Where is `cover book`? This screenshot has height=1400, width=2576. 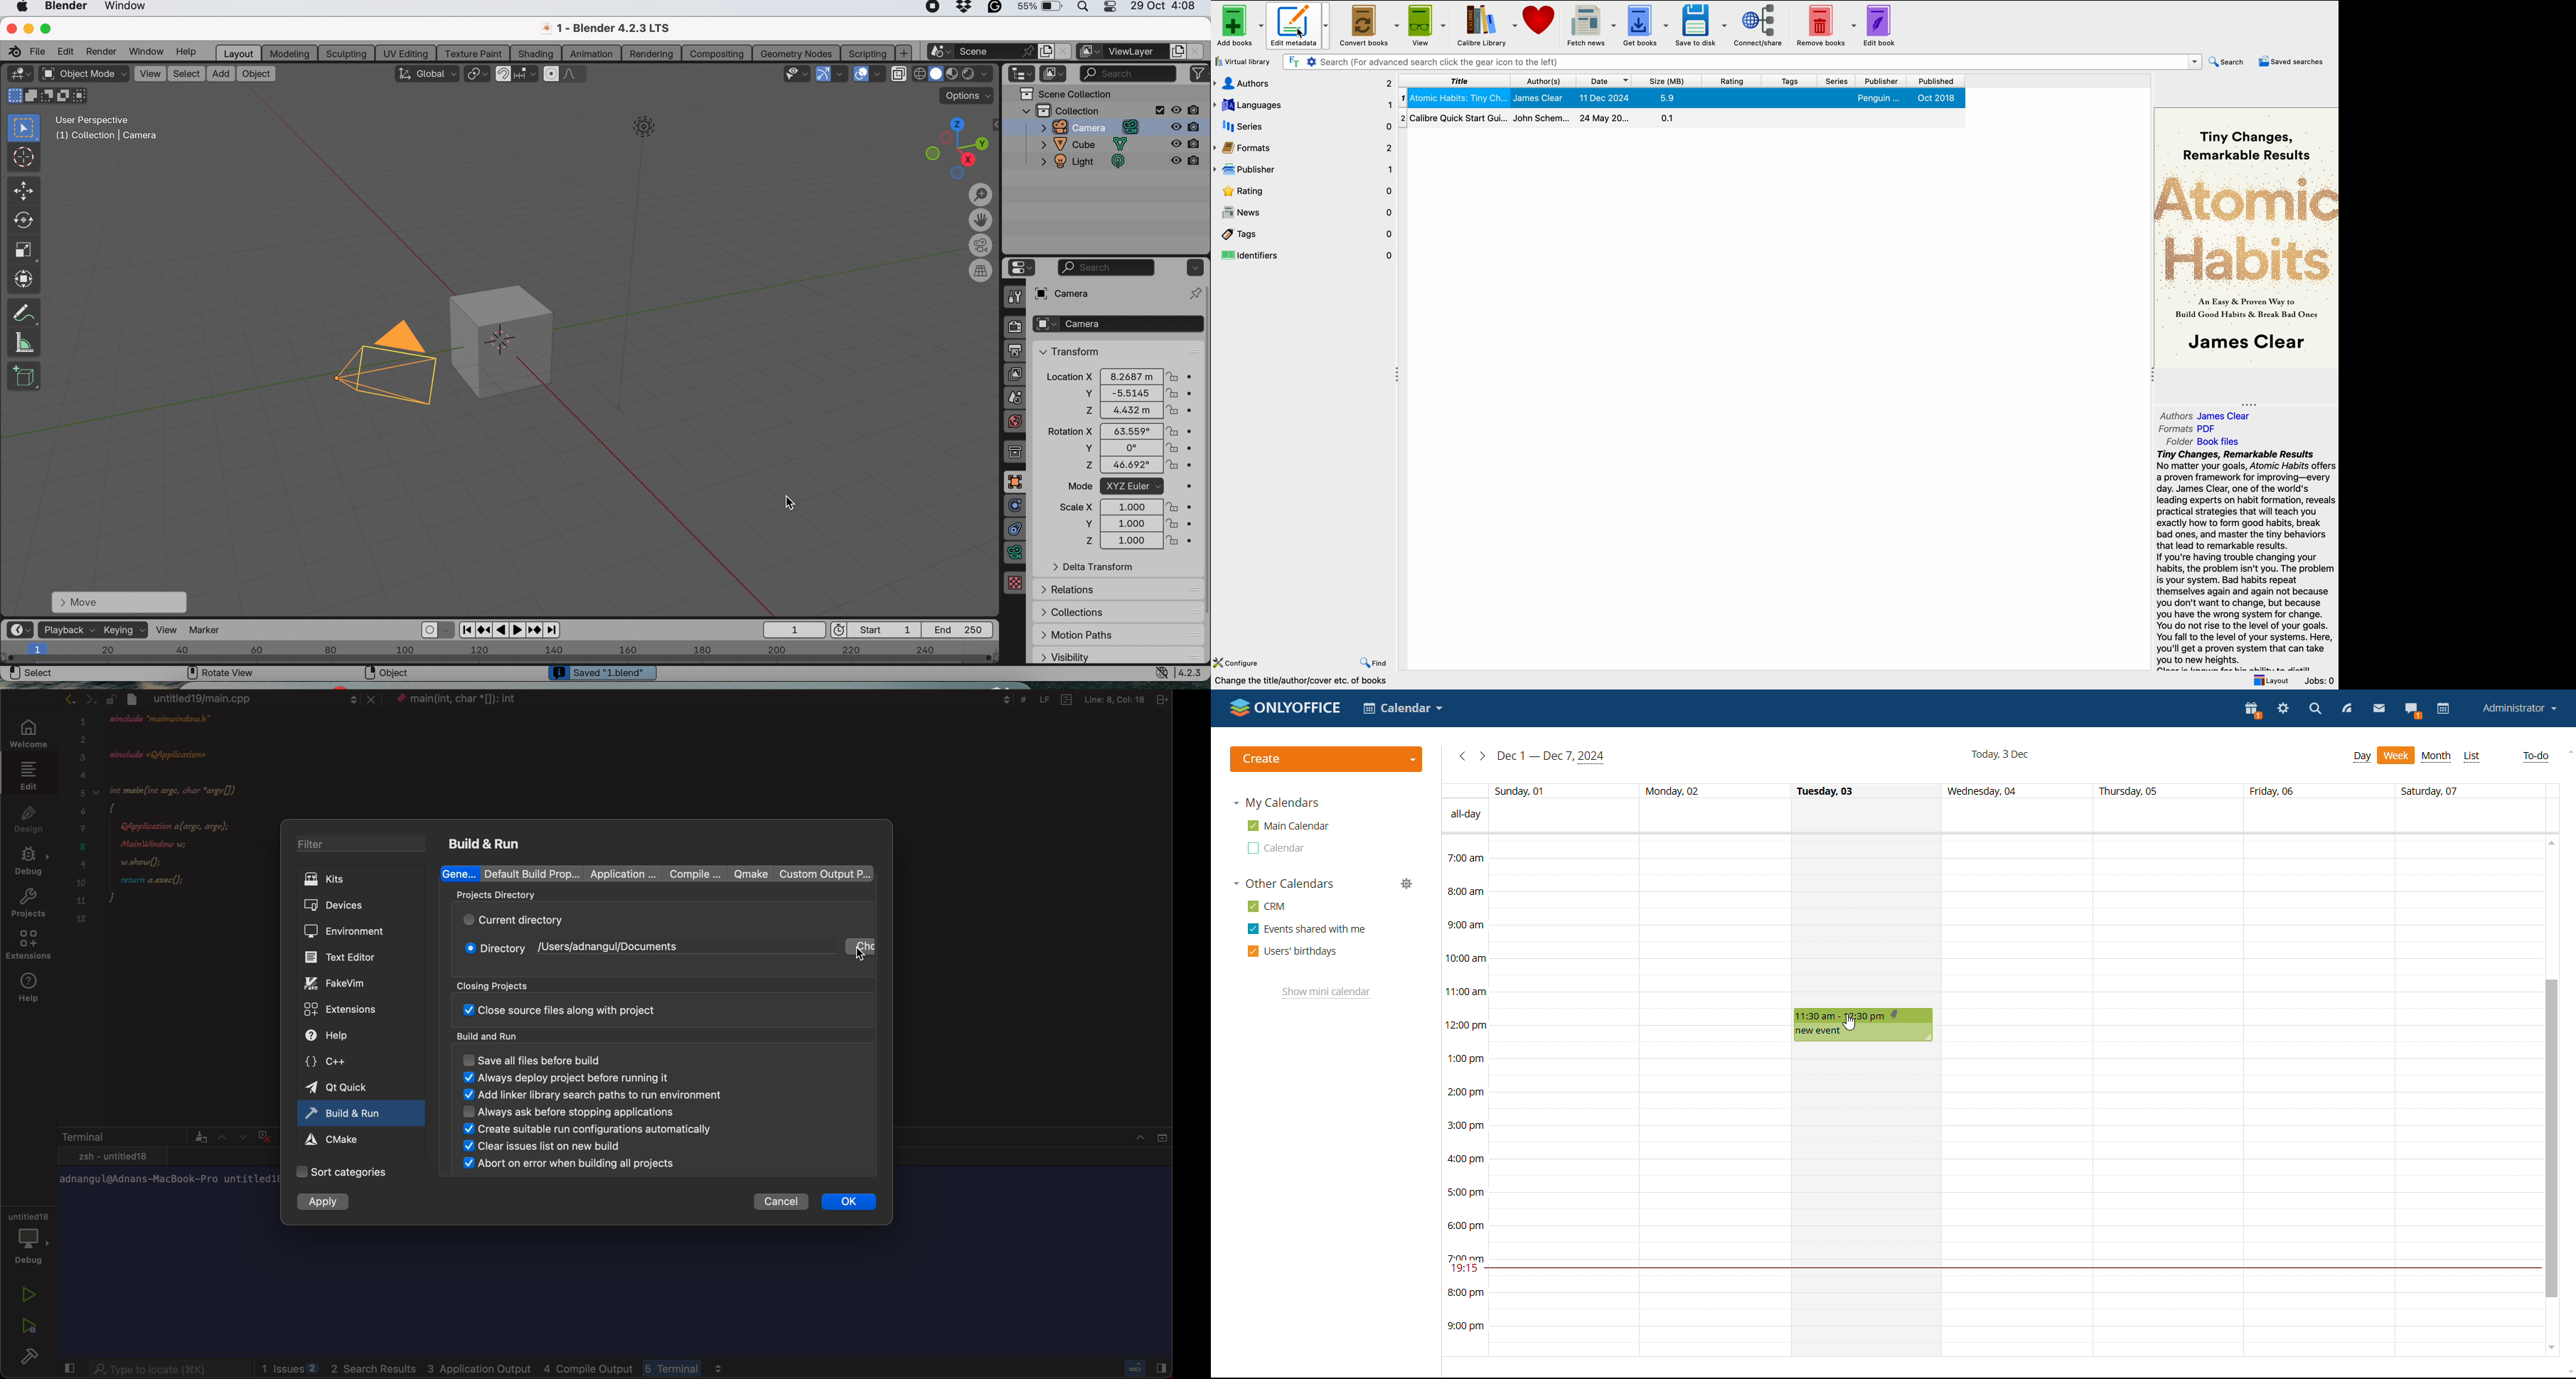
cover book is located at coordinates (2246, 236).